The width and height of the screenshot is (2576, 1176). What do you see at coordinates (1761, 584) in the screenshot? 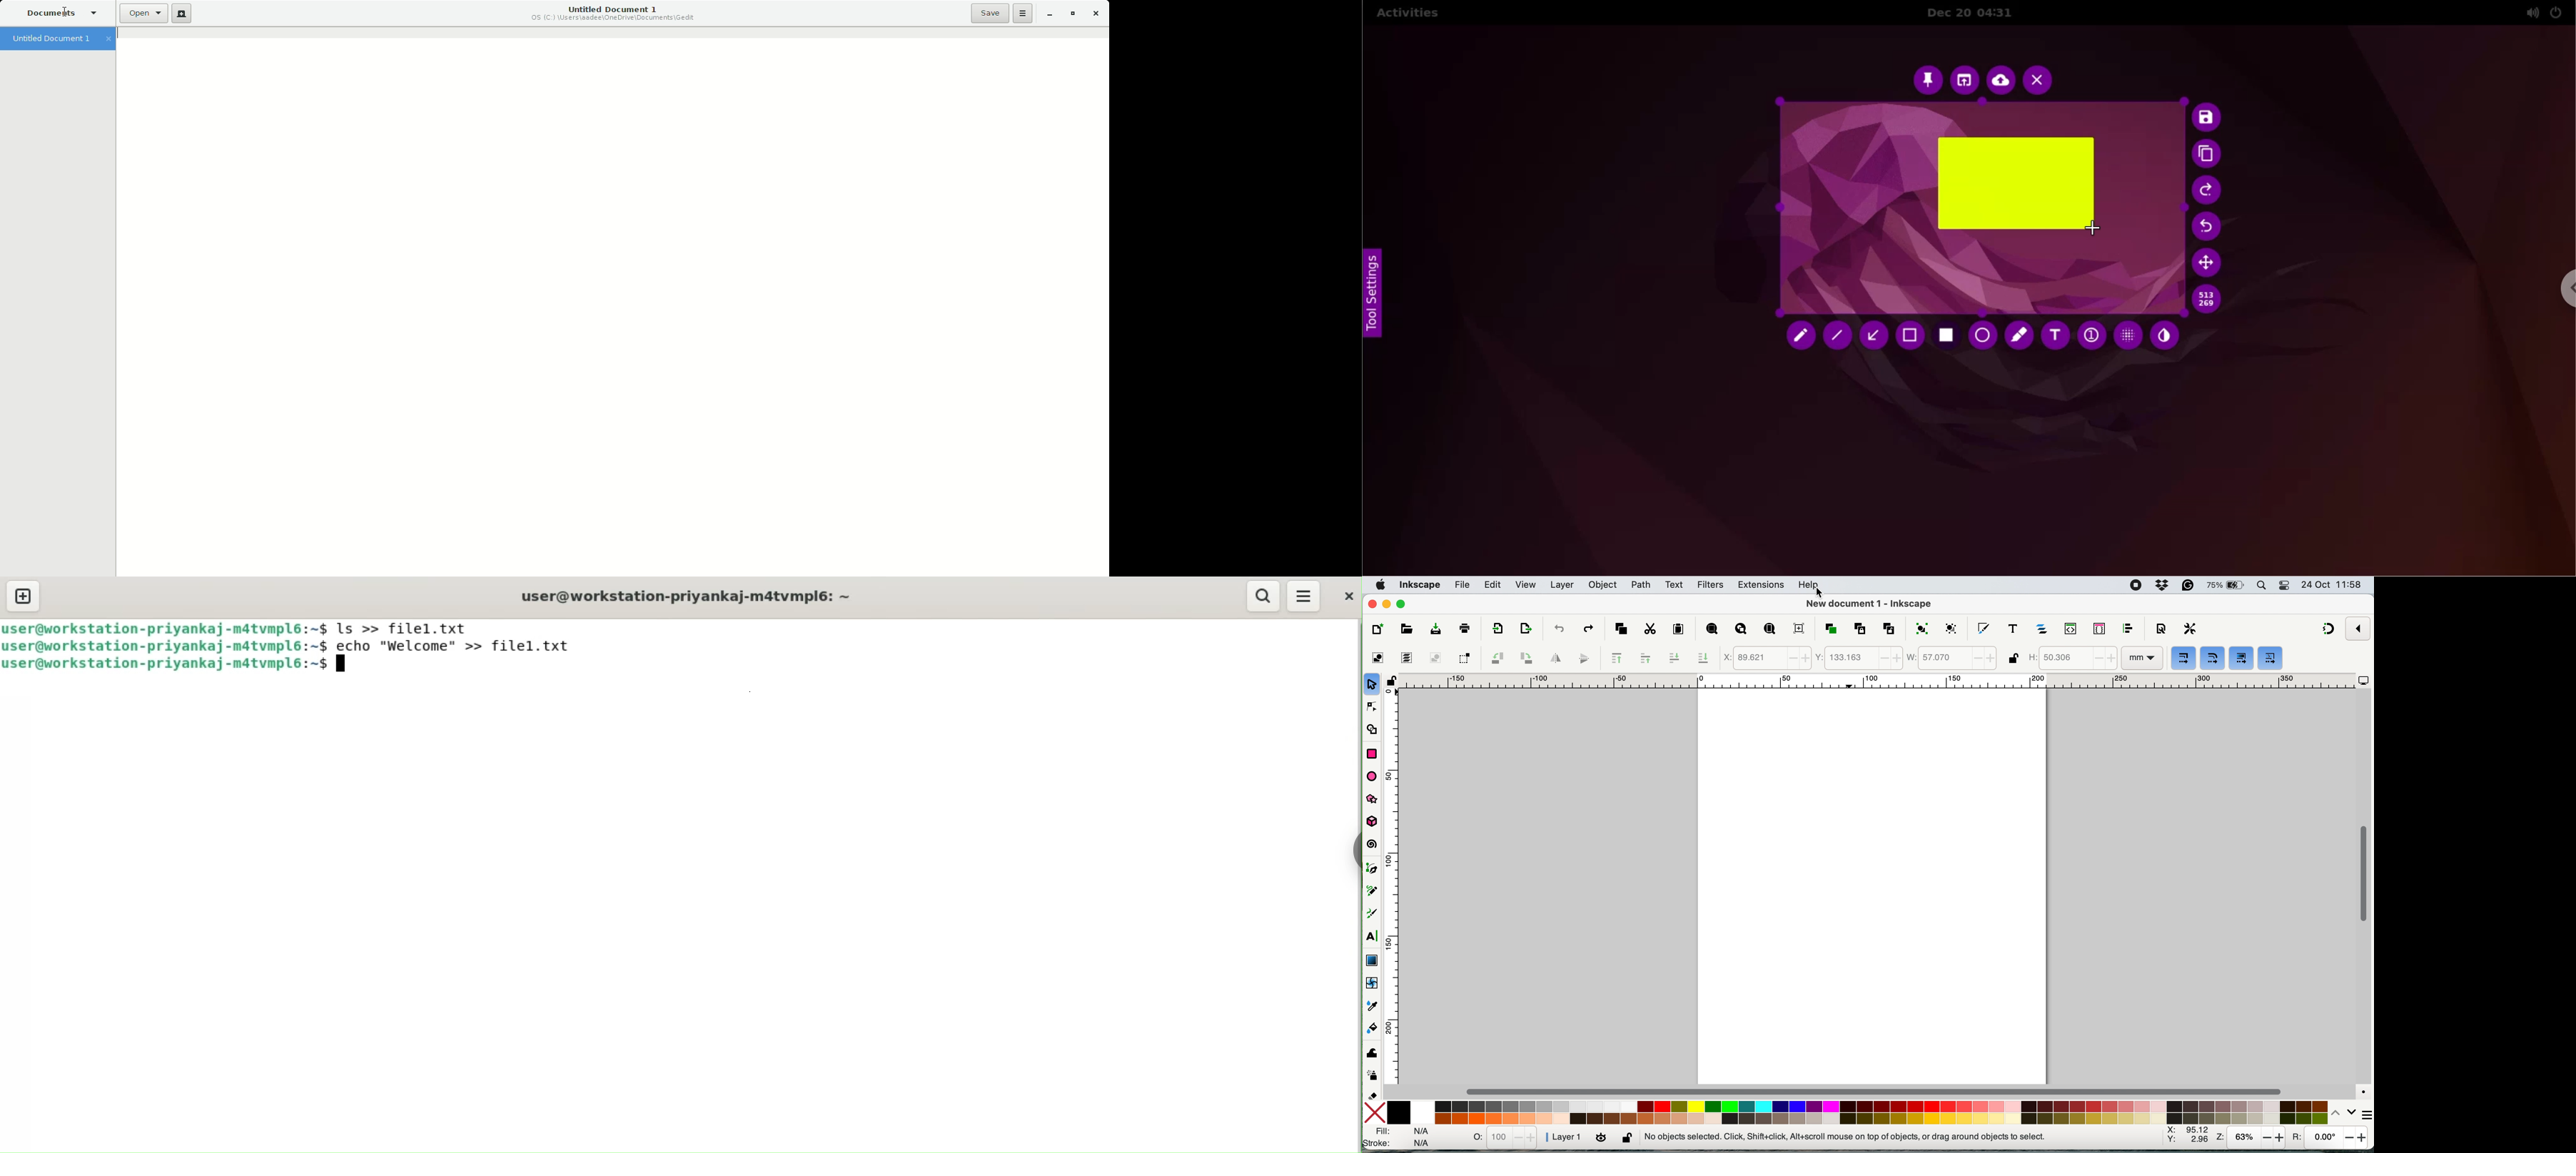
I see `extensions` at bounding box center [1761, 584].